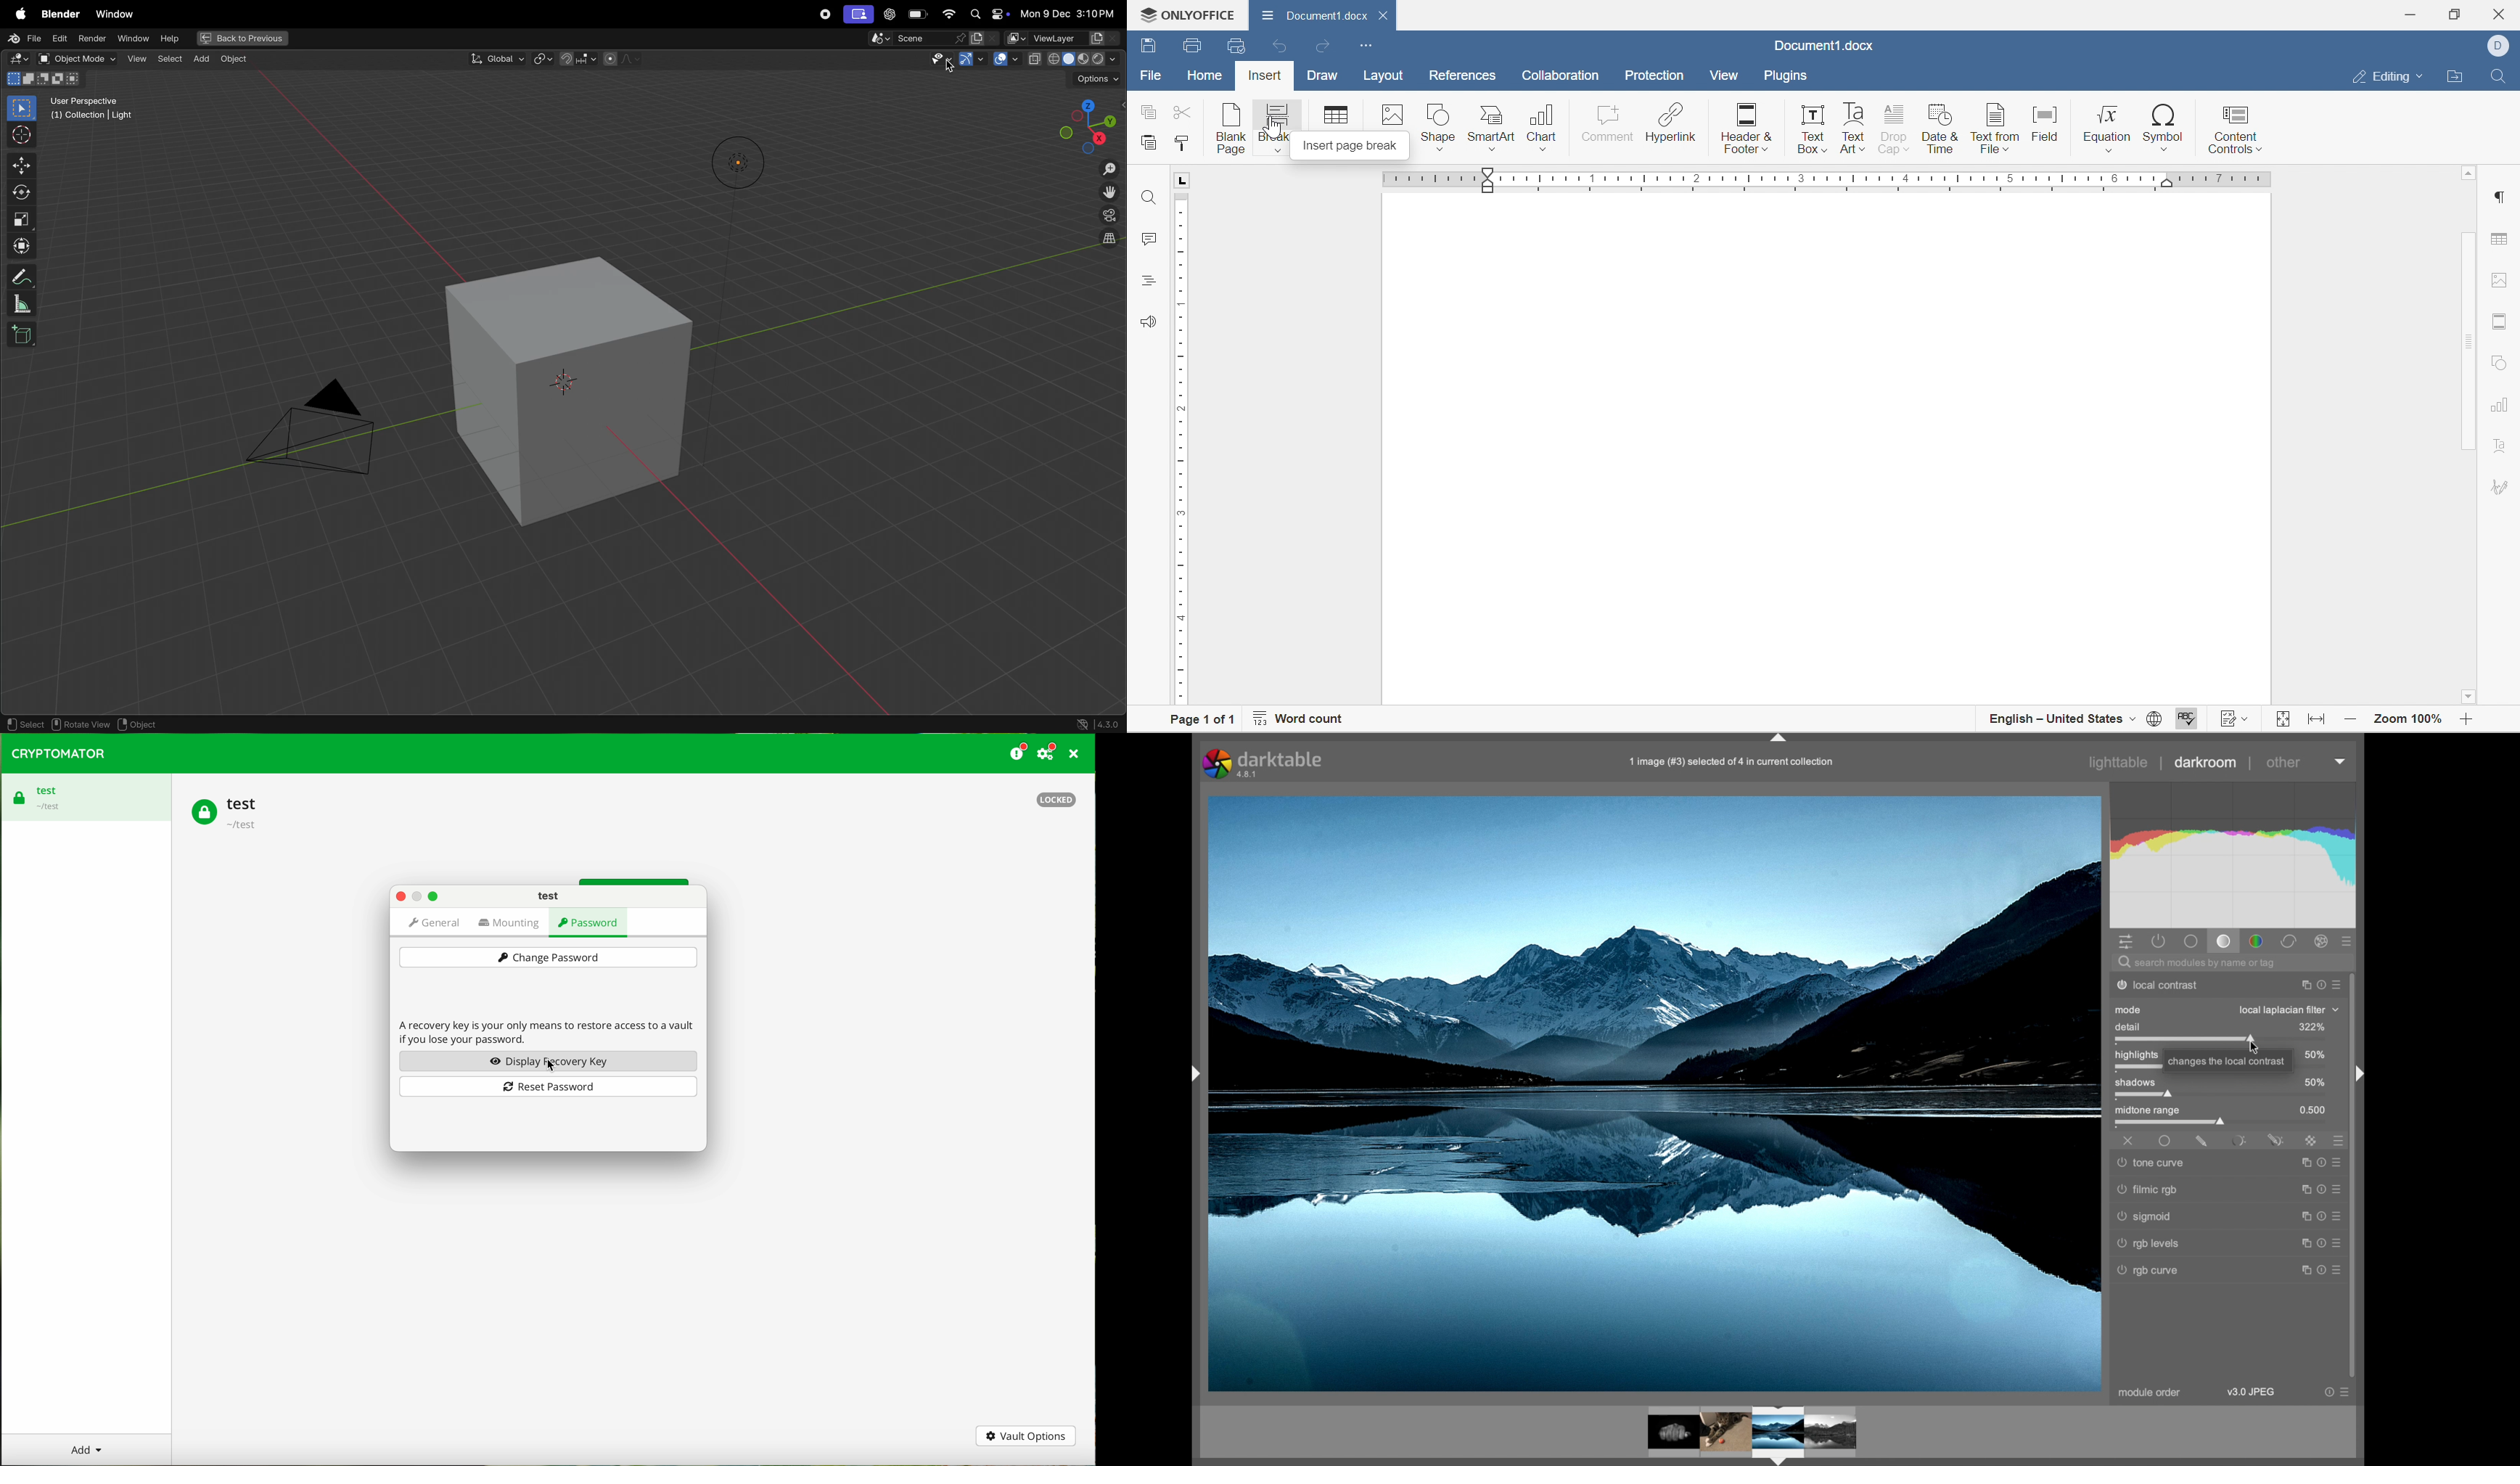  What do you see at coordinates (2229, 1060) in the screenshot?
I see `tooltip` at bounding box center [2229, 1060].